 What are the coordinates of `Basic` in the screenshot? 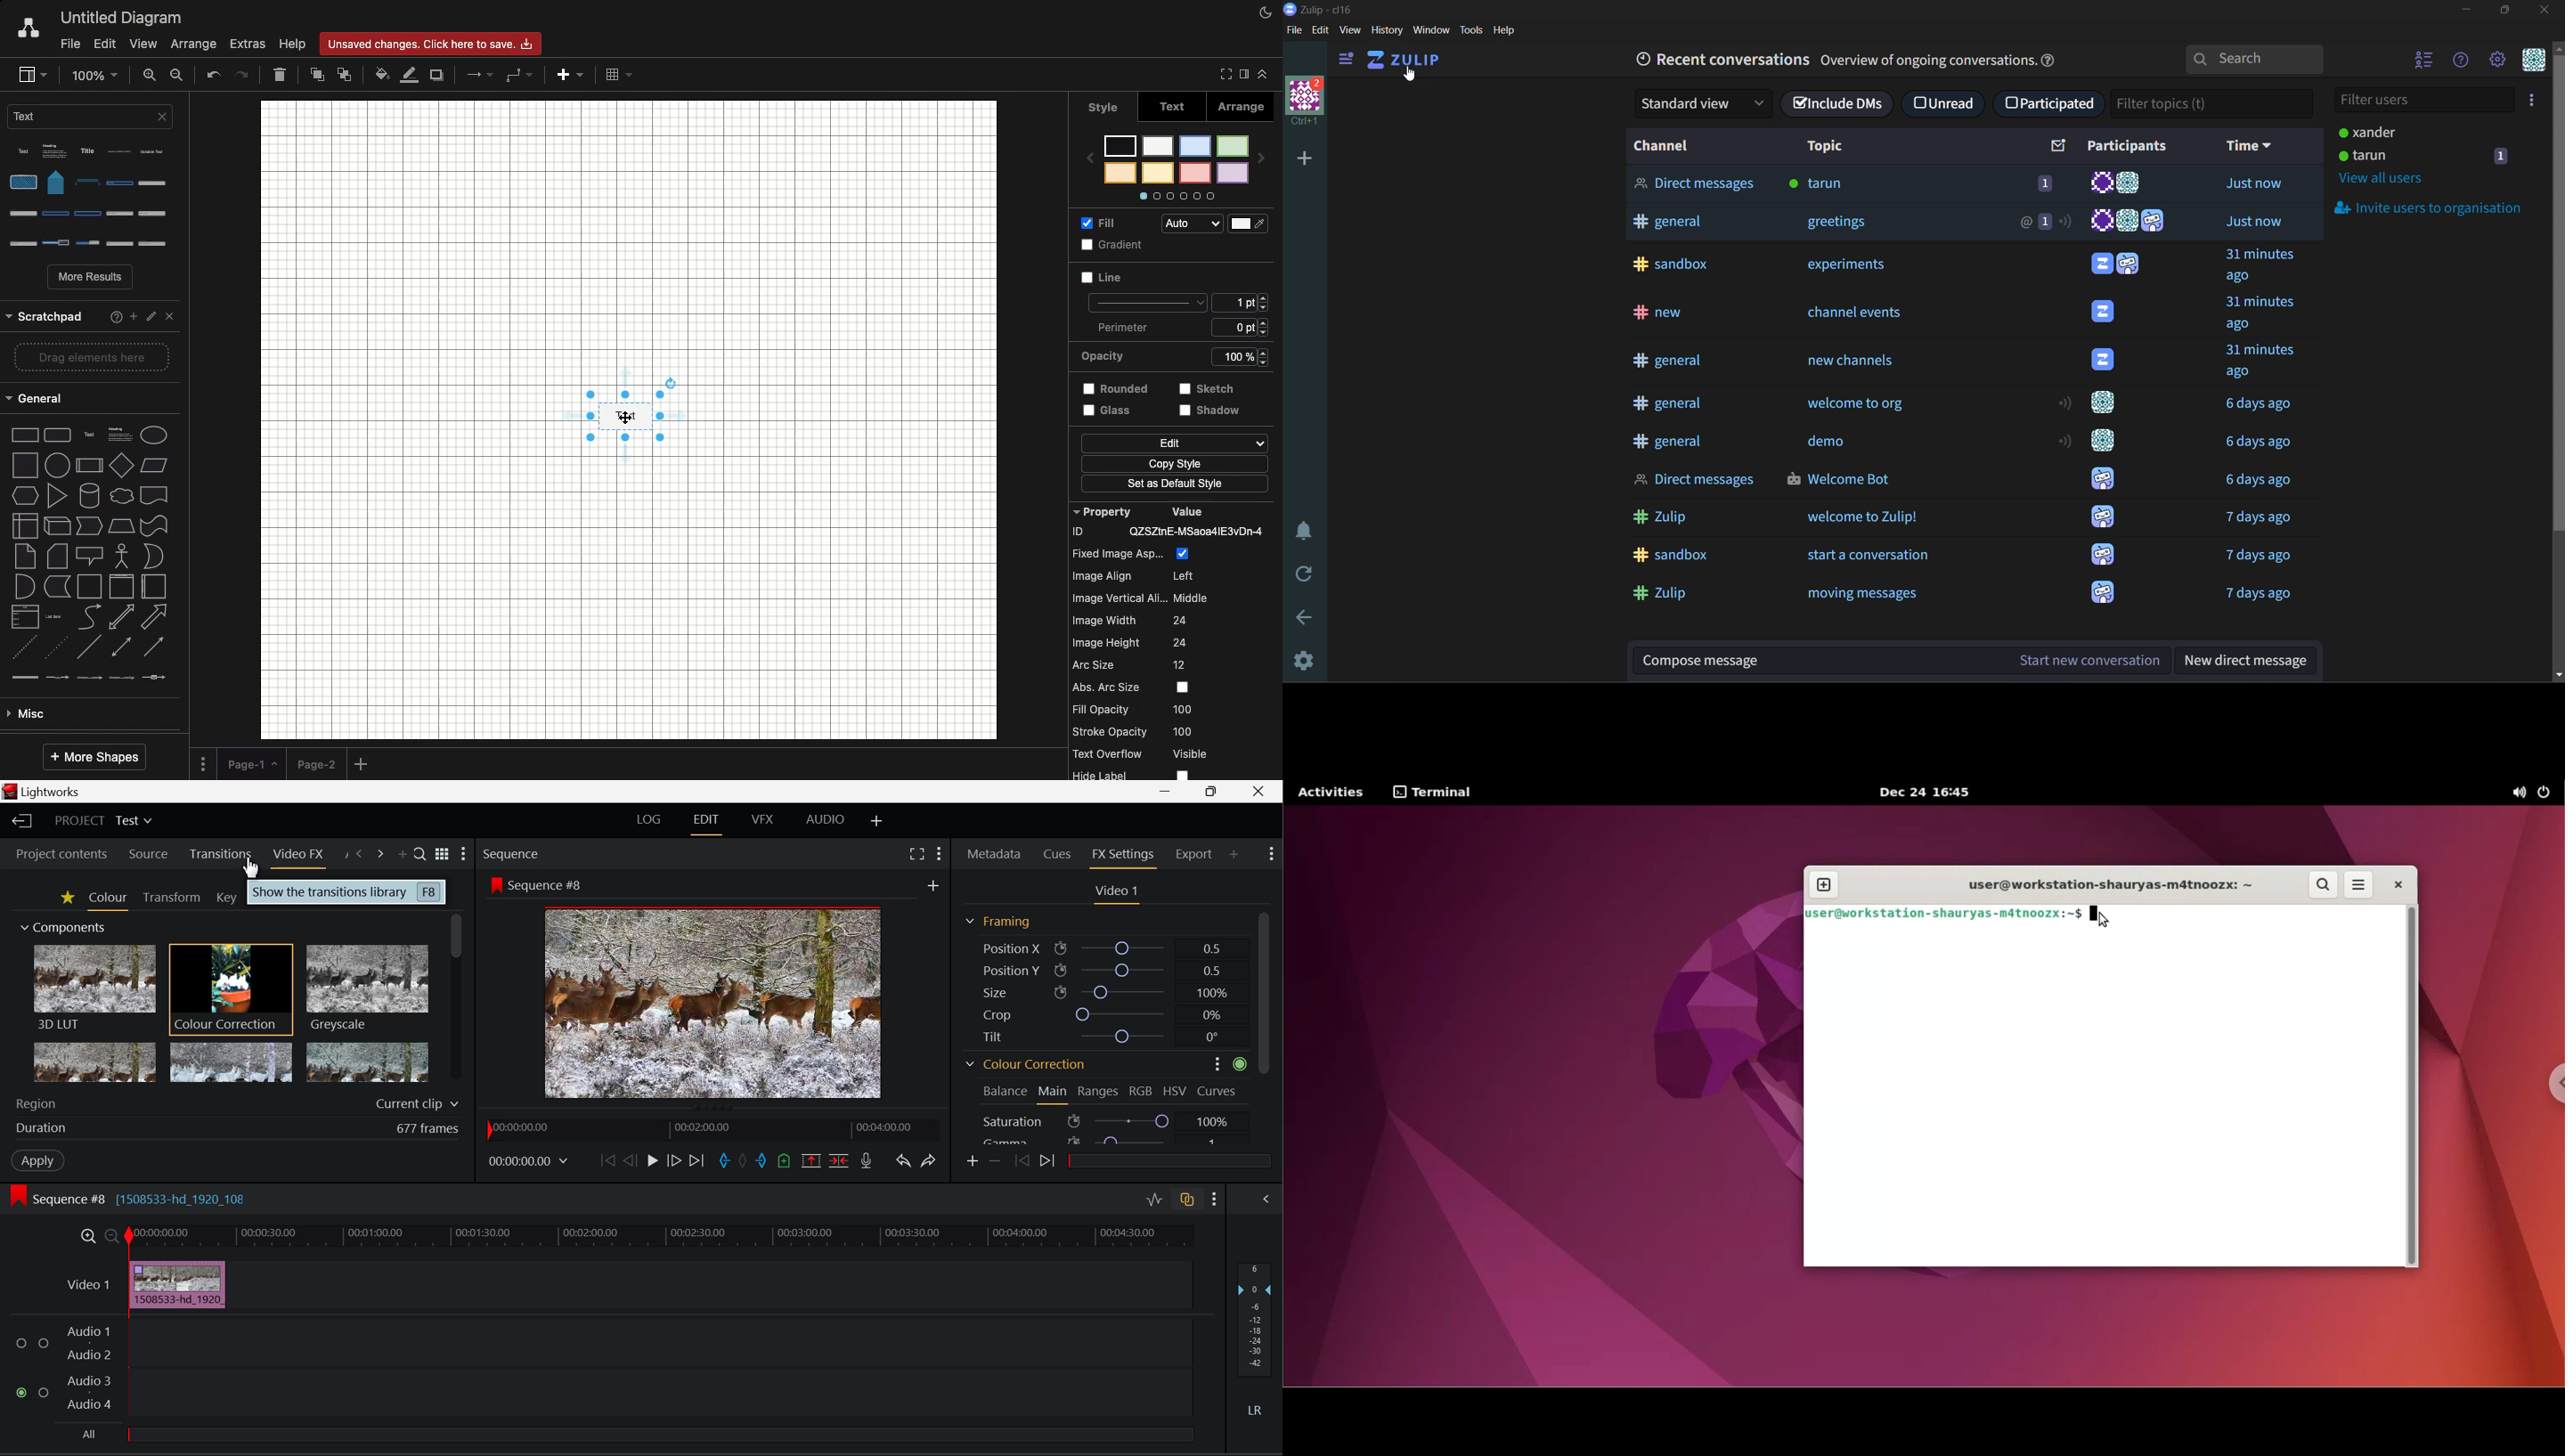 It's located at (90, 616).